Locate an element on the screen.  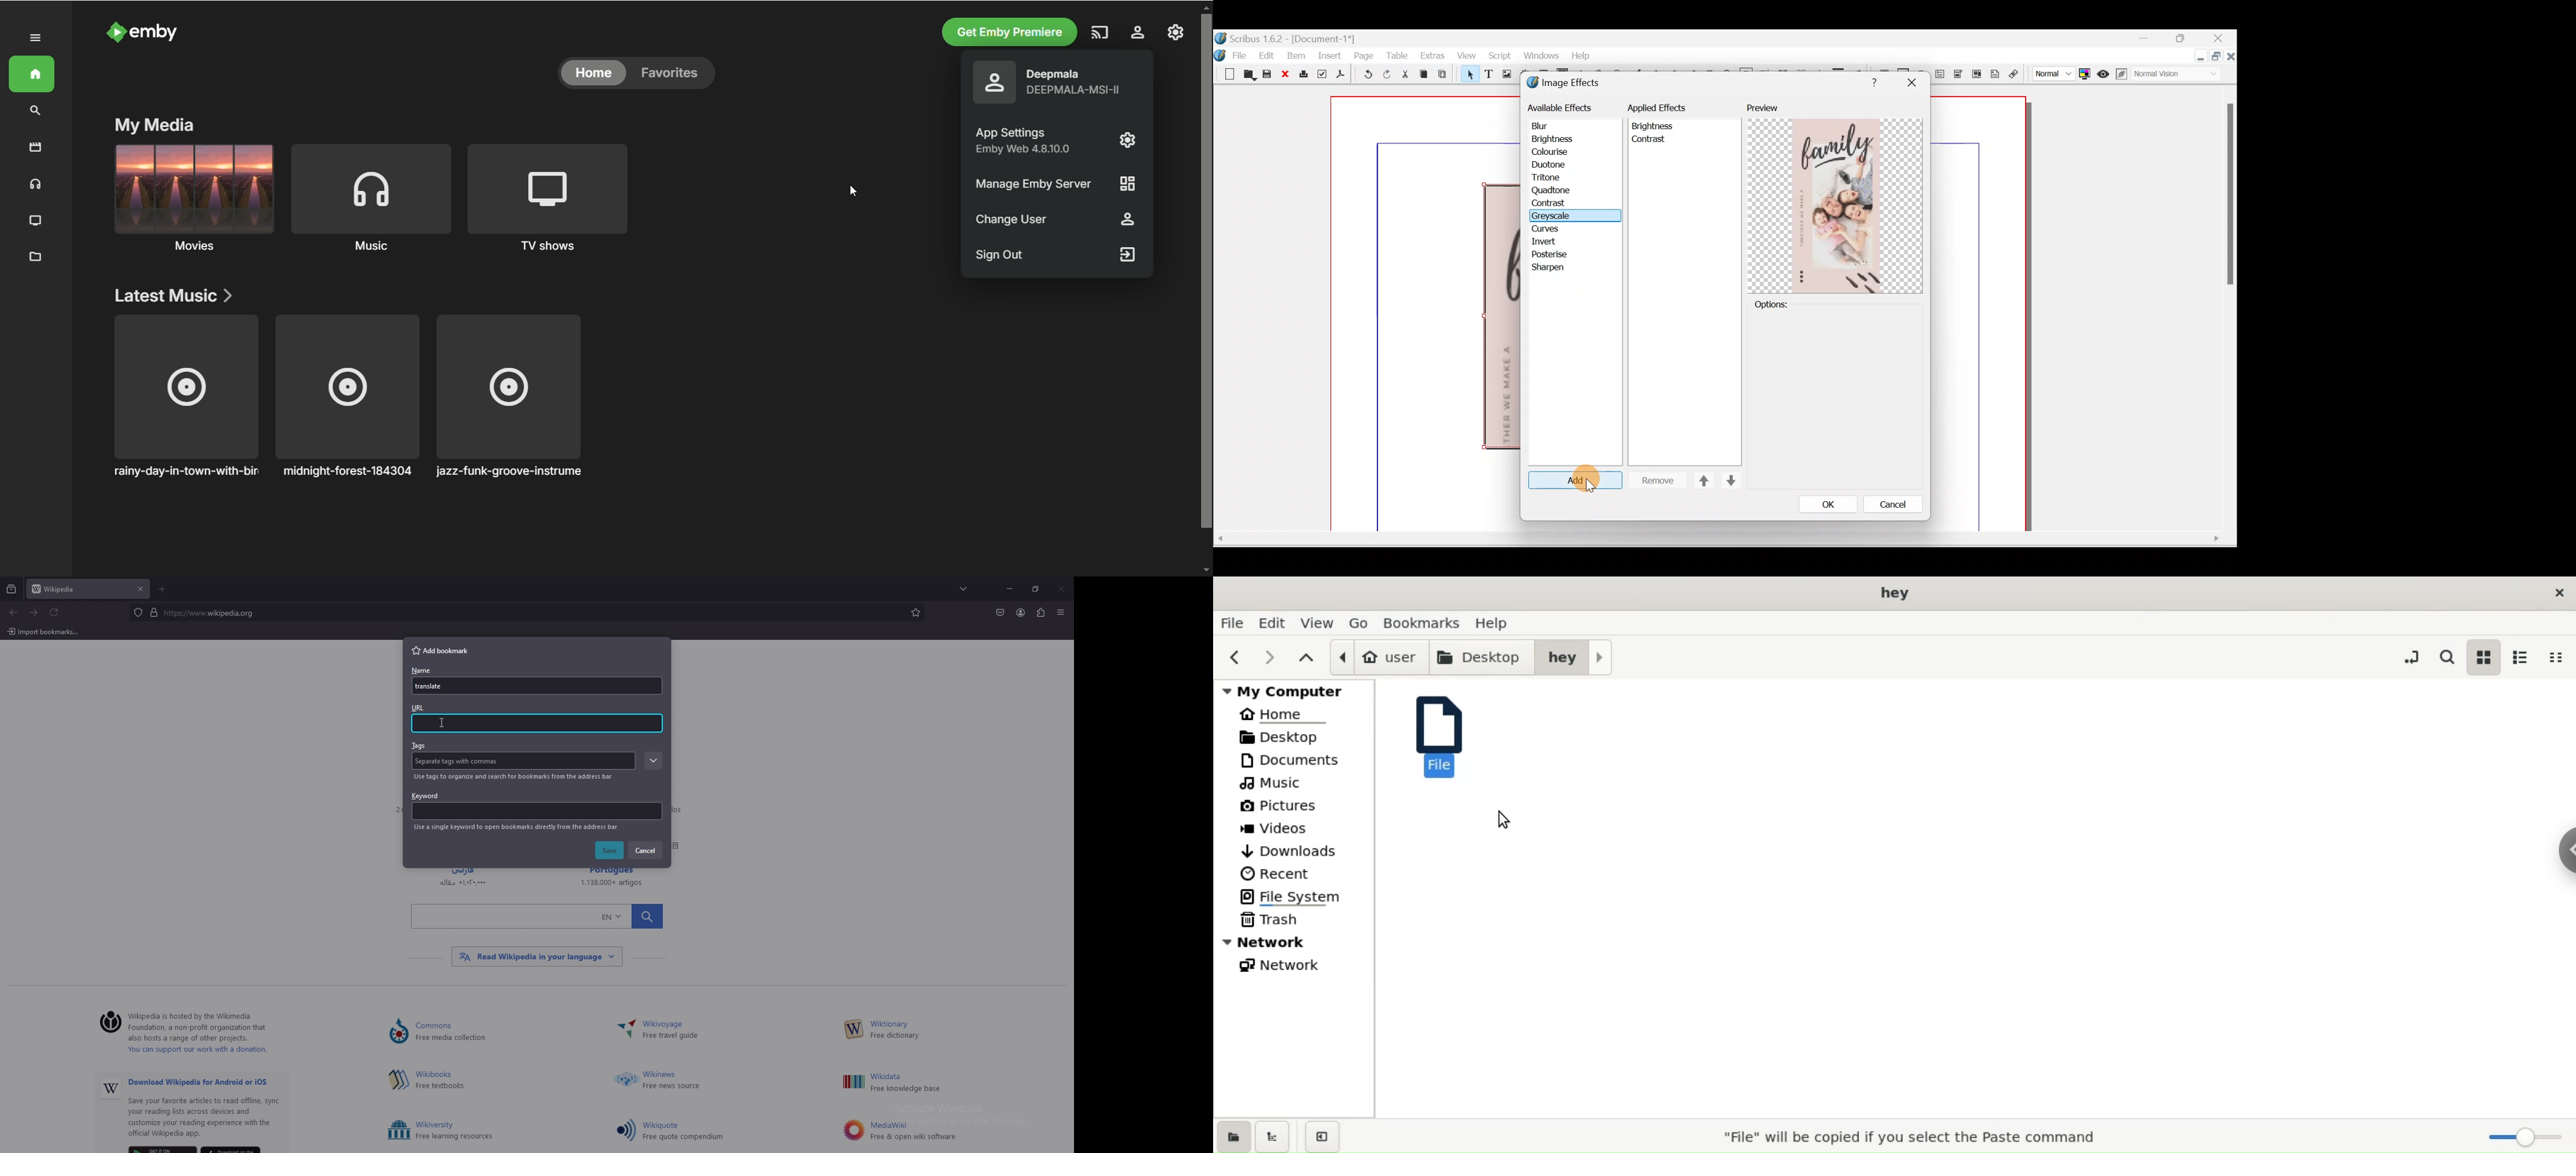
Down is located at coordinates (1732, 481).